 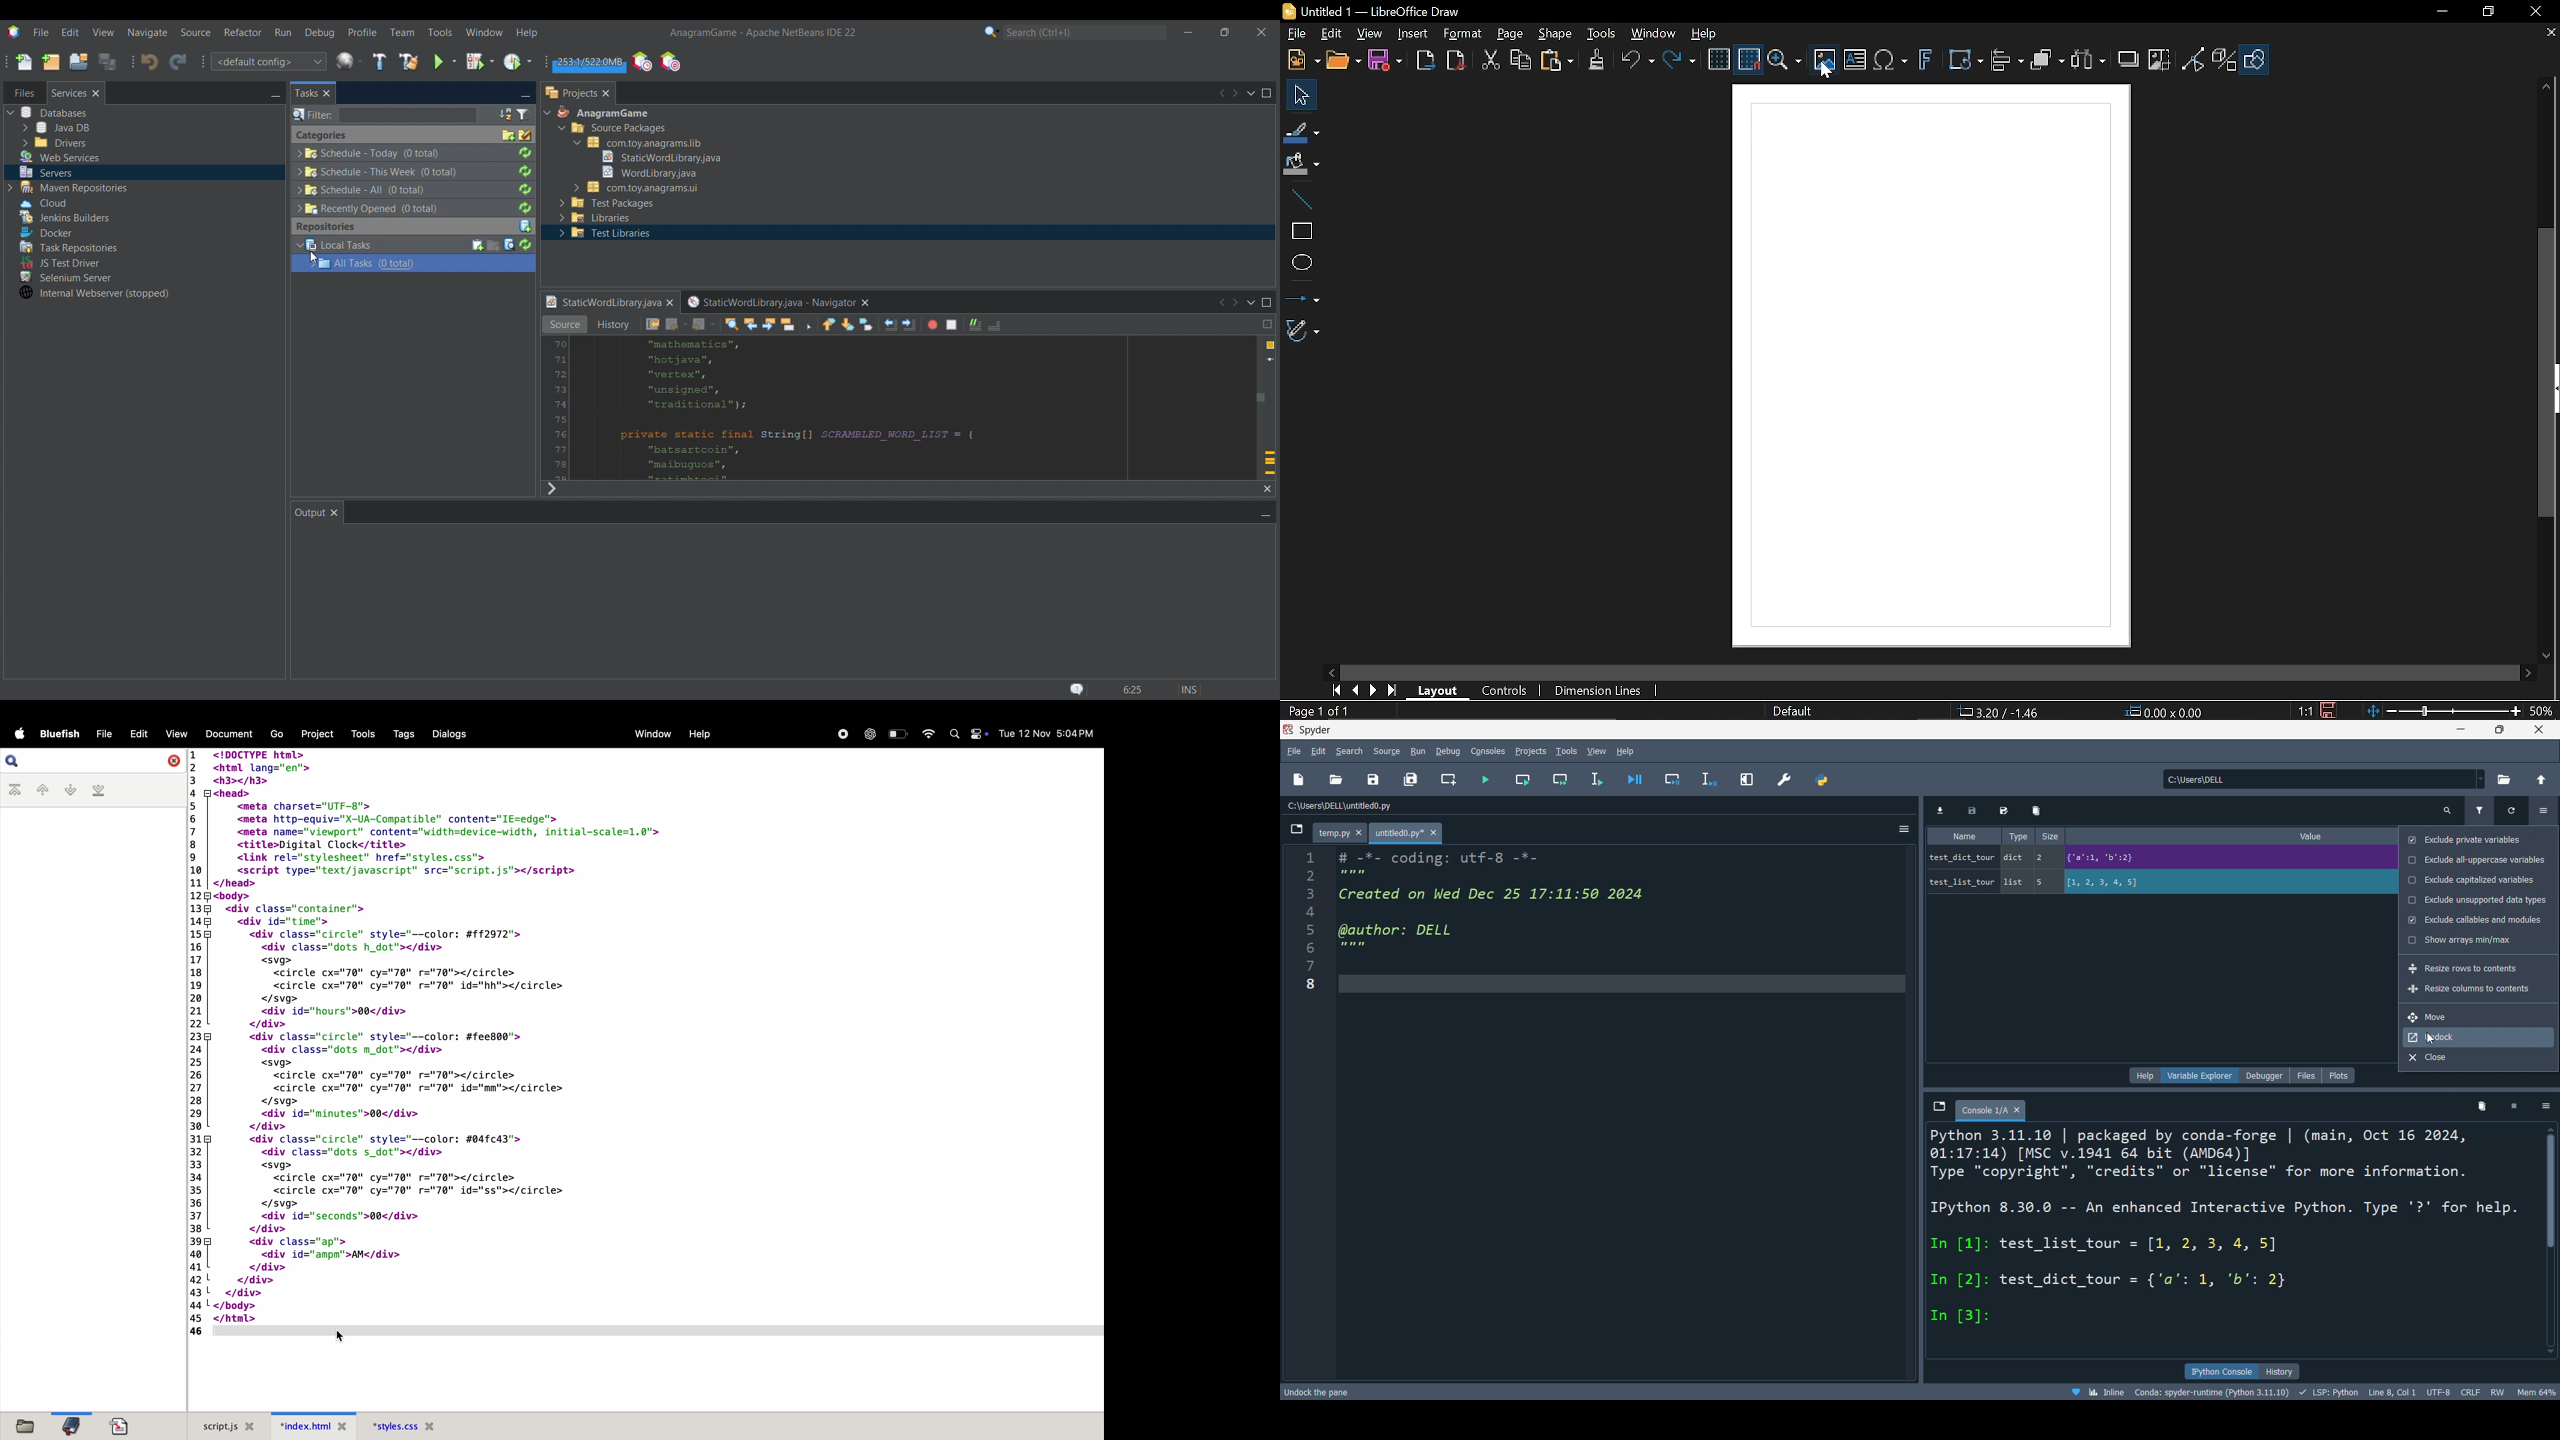 I want to click on project, so click(x=1533, y=751).